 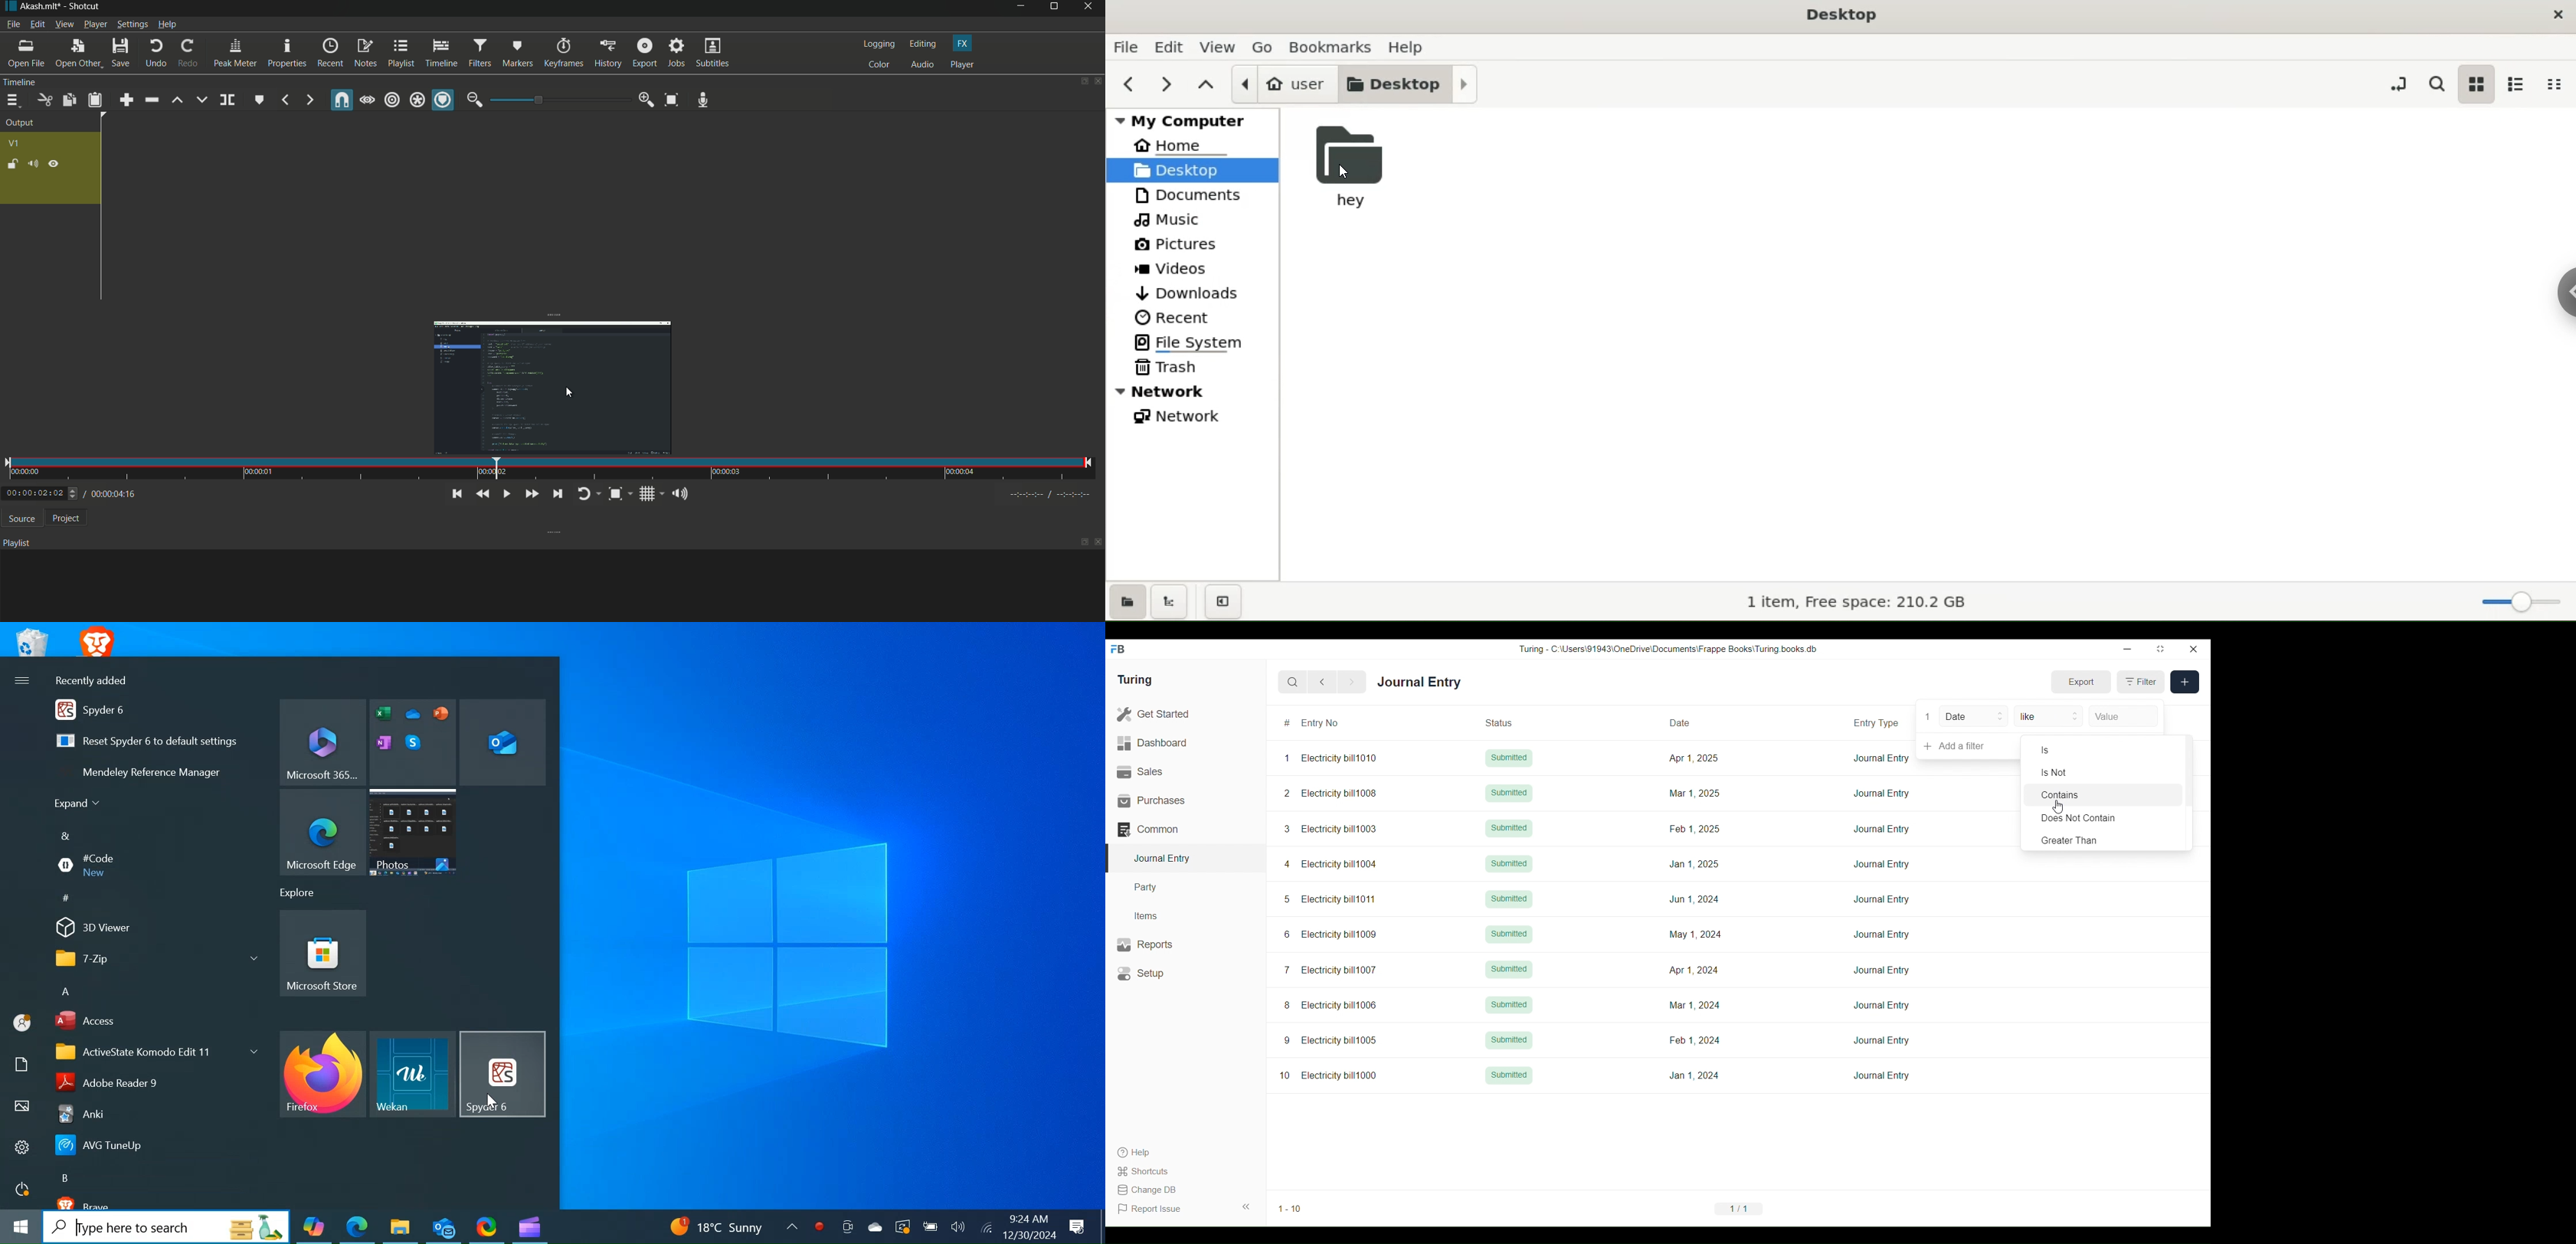 What do you see at coordinates (166, 1227) in the screenshot?
I see `Search` at bounding box center [166, 1227].